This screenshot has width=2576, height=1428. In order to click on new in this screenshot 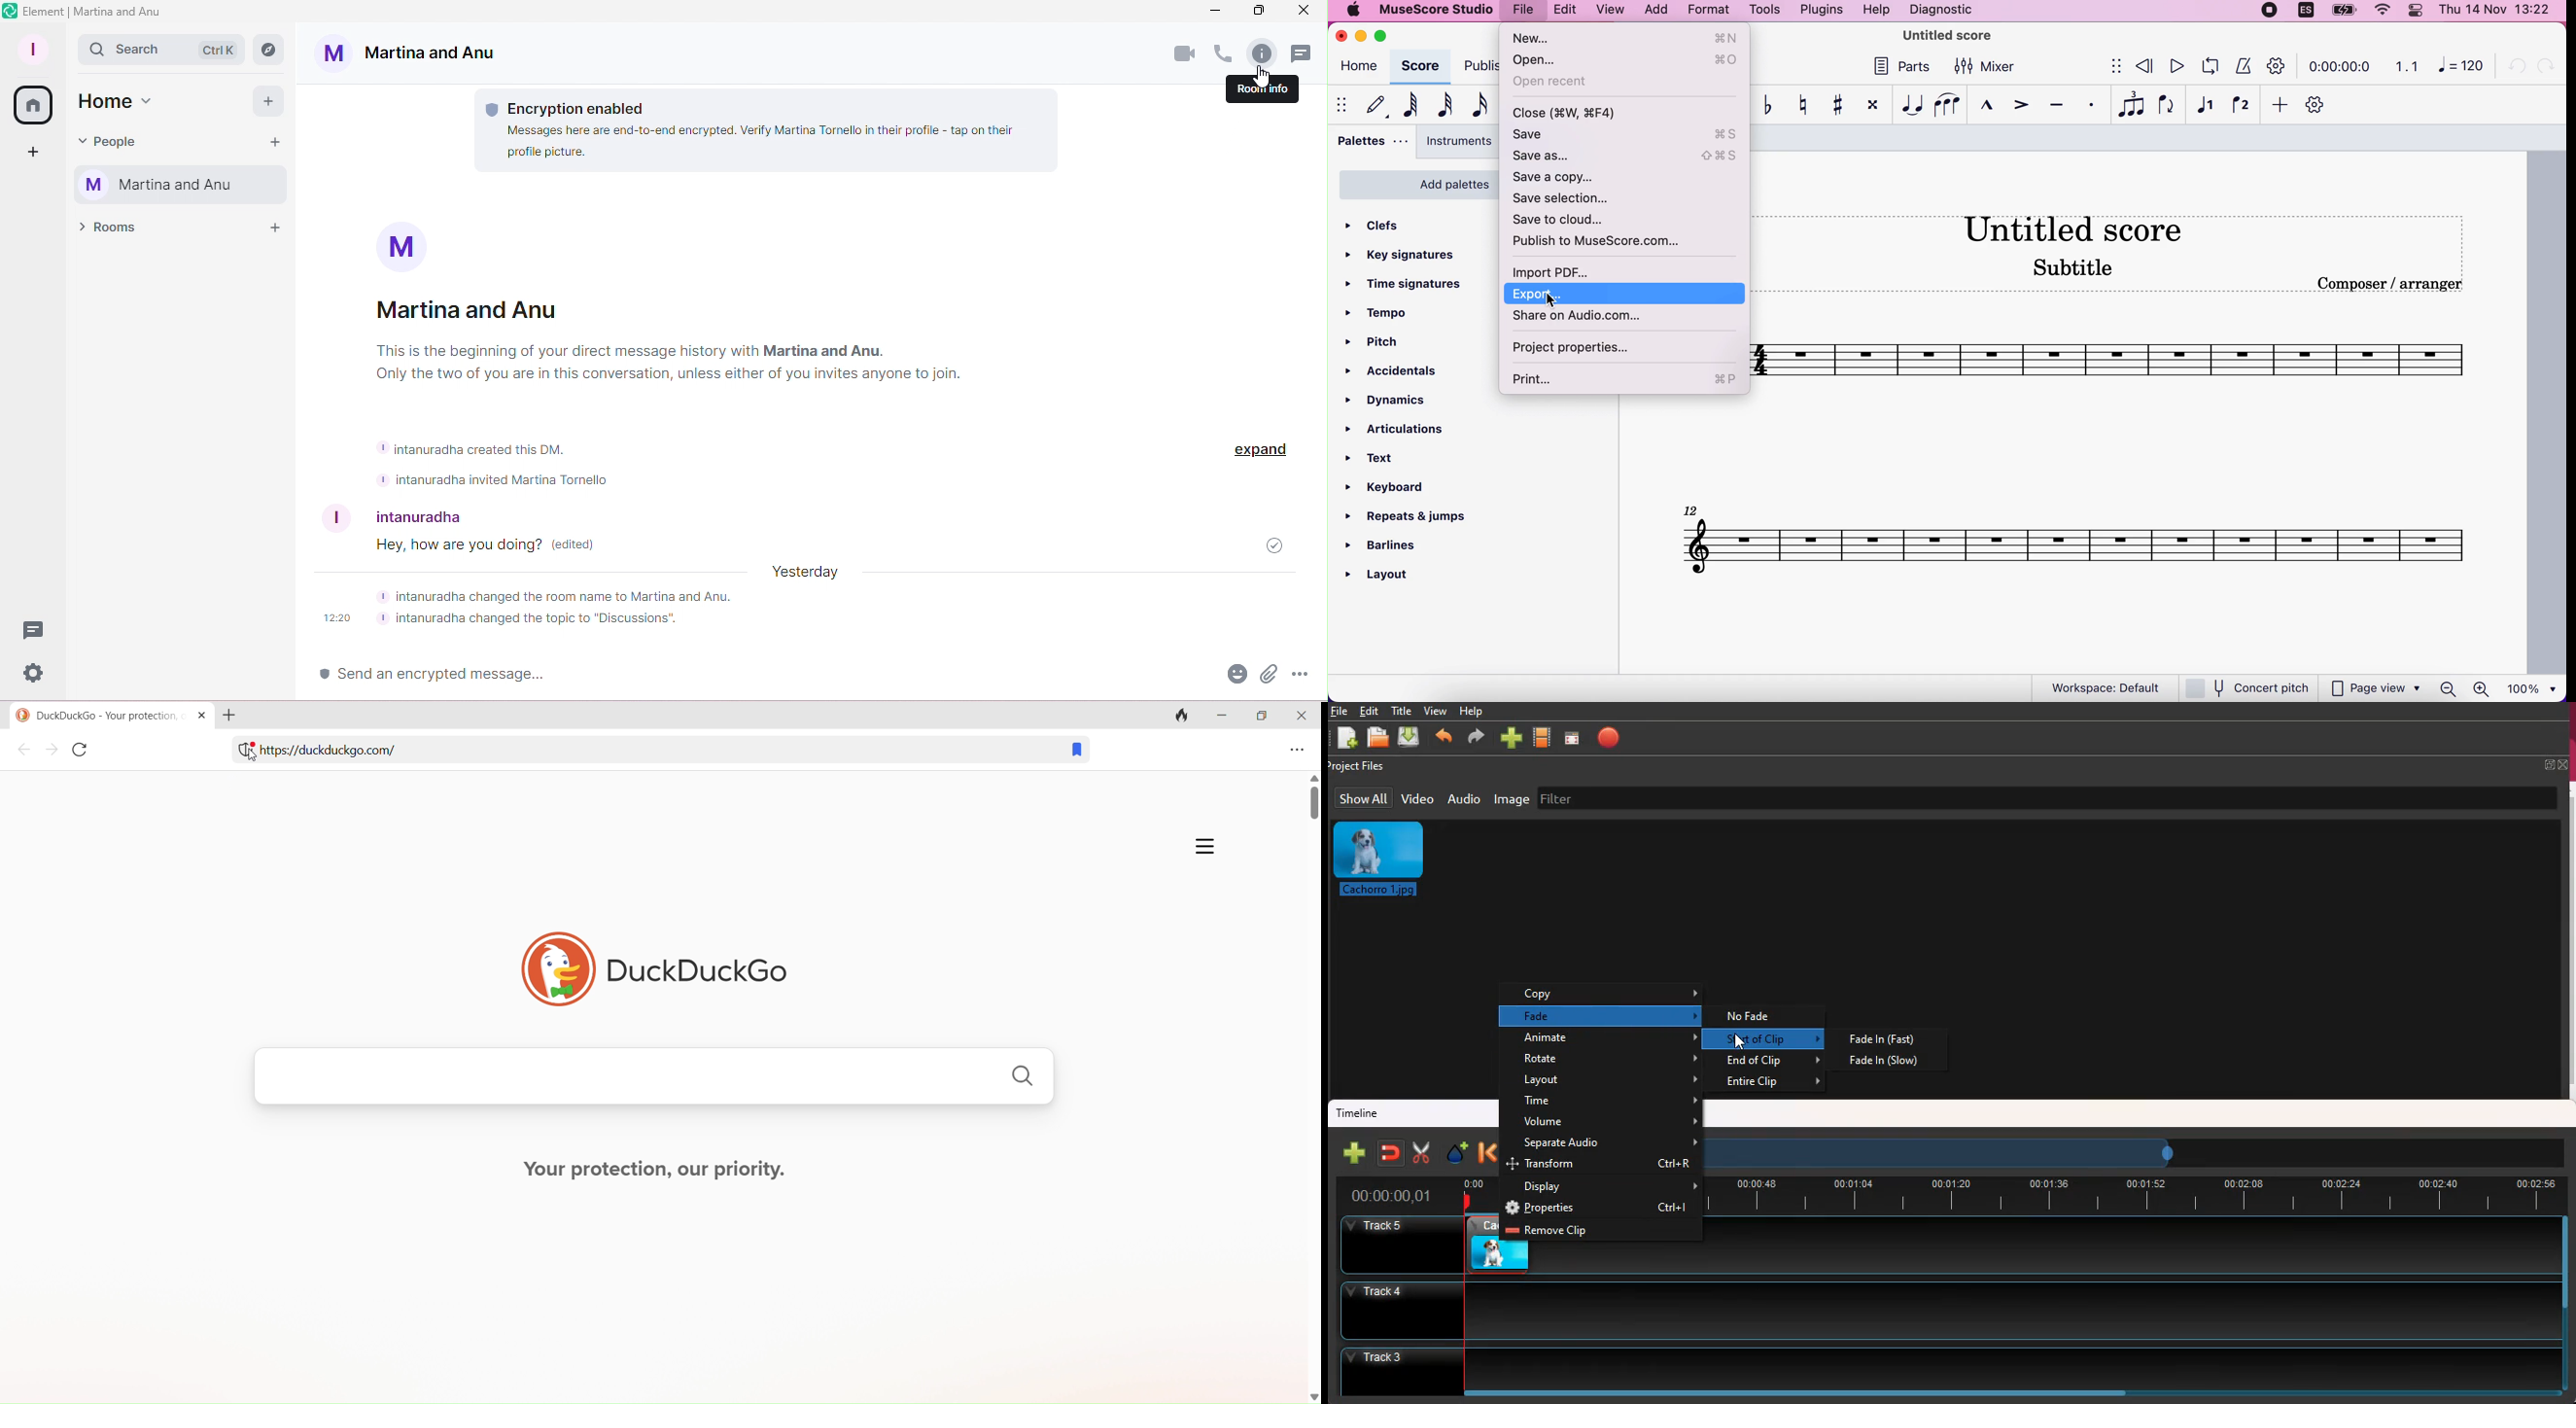, I will do `click(1346, 739)`.